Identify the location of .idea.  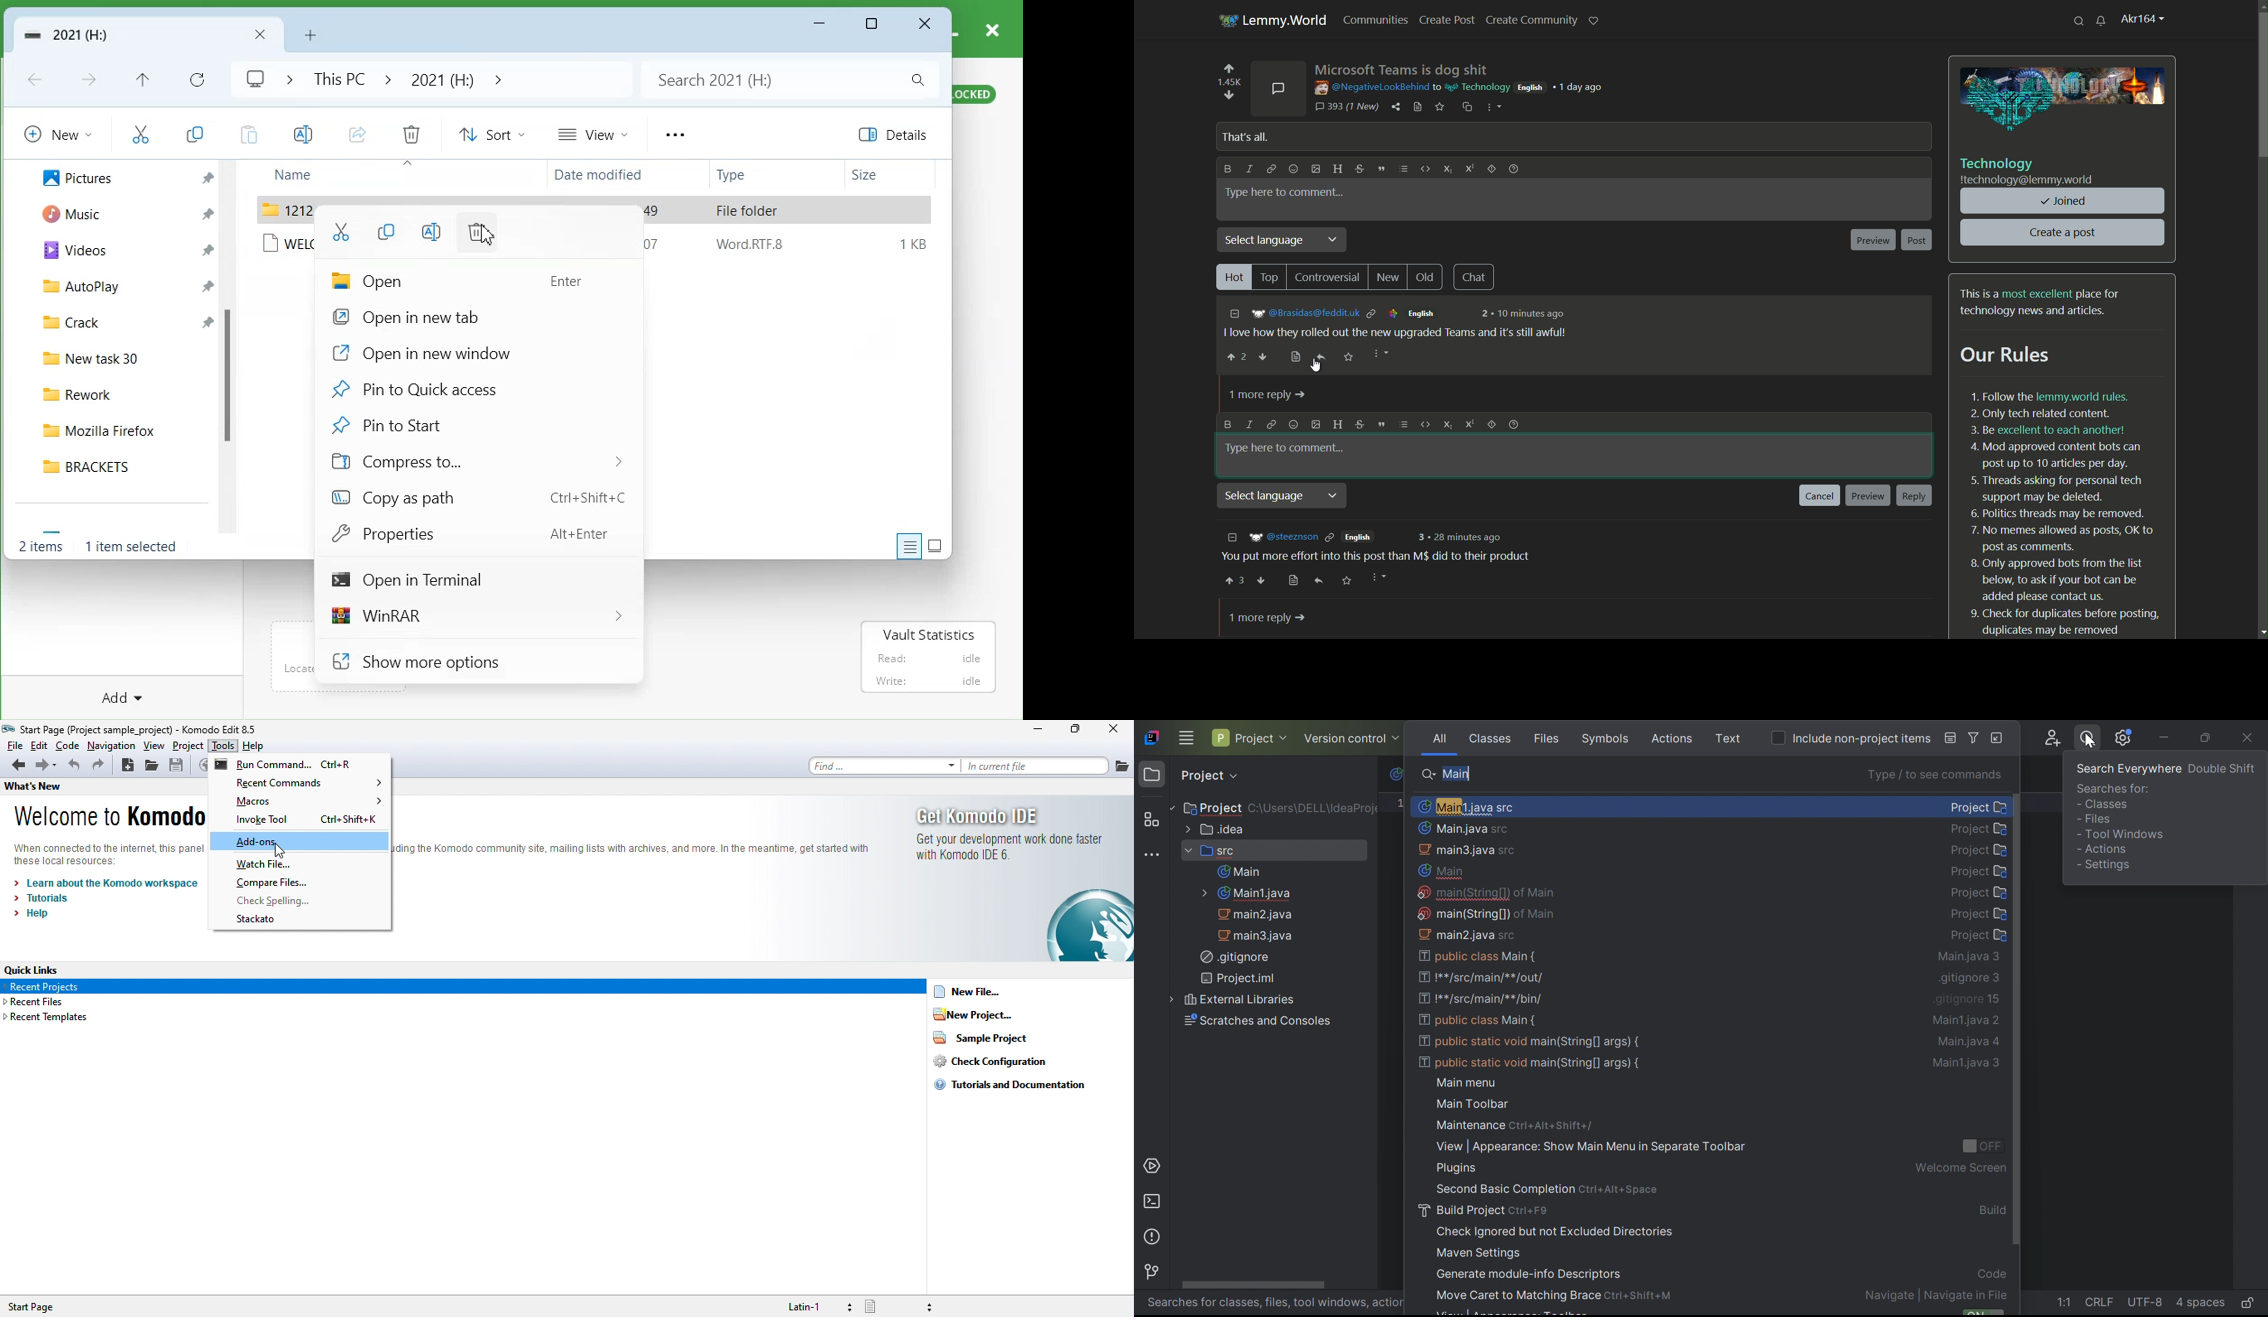
(1214, 829).